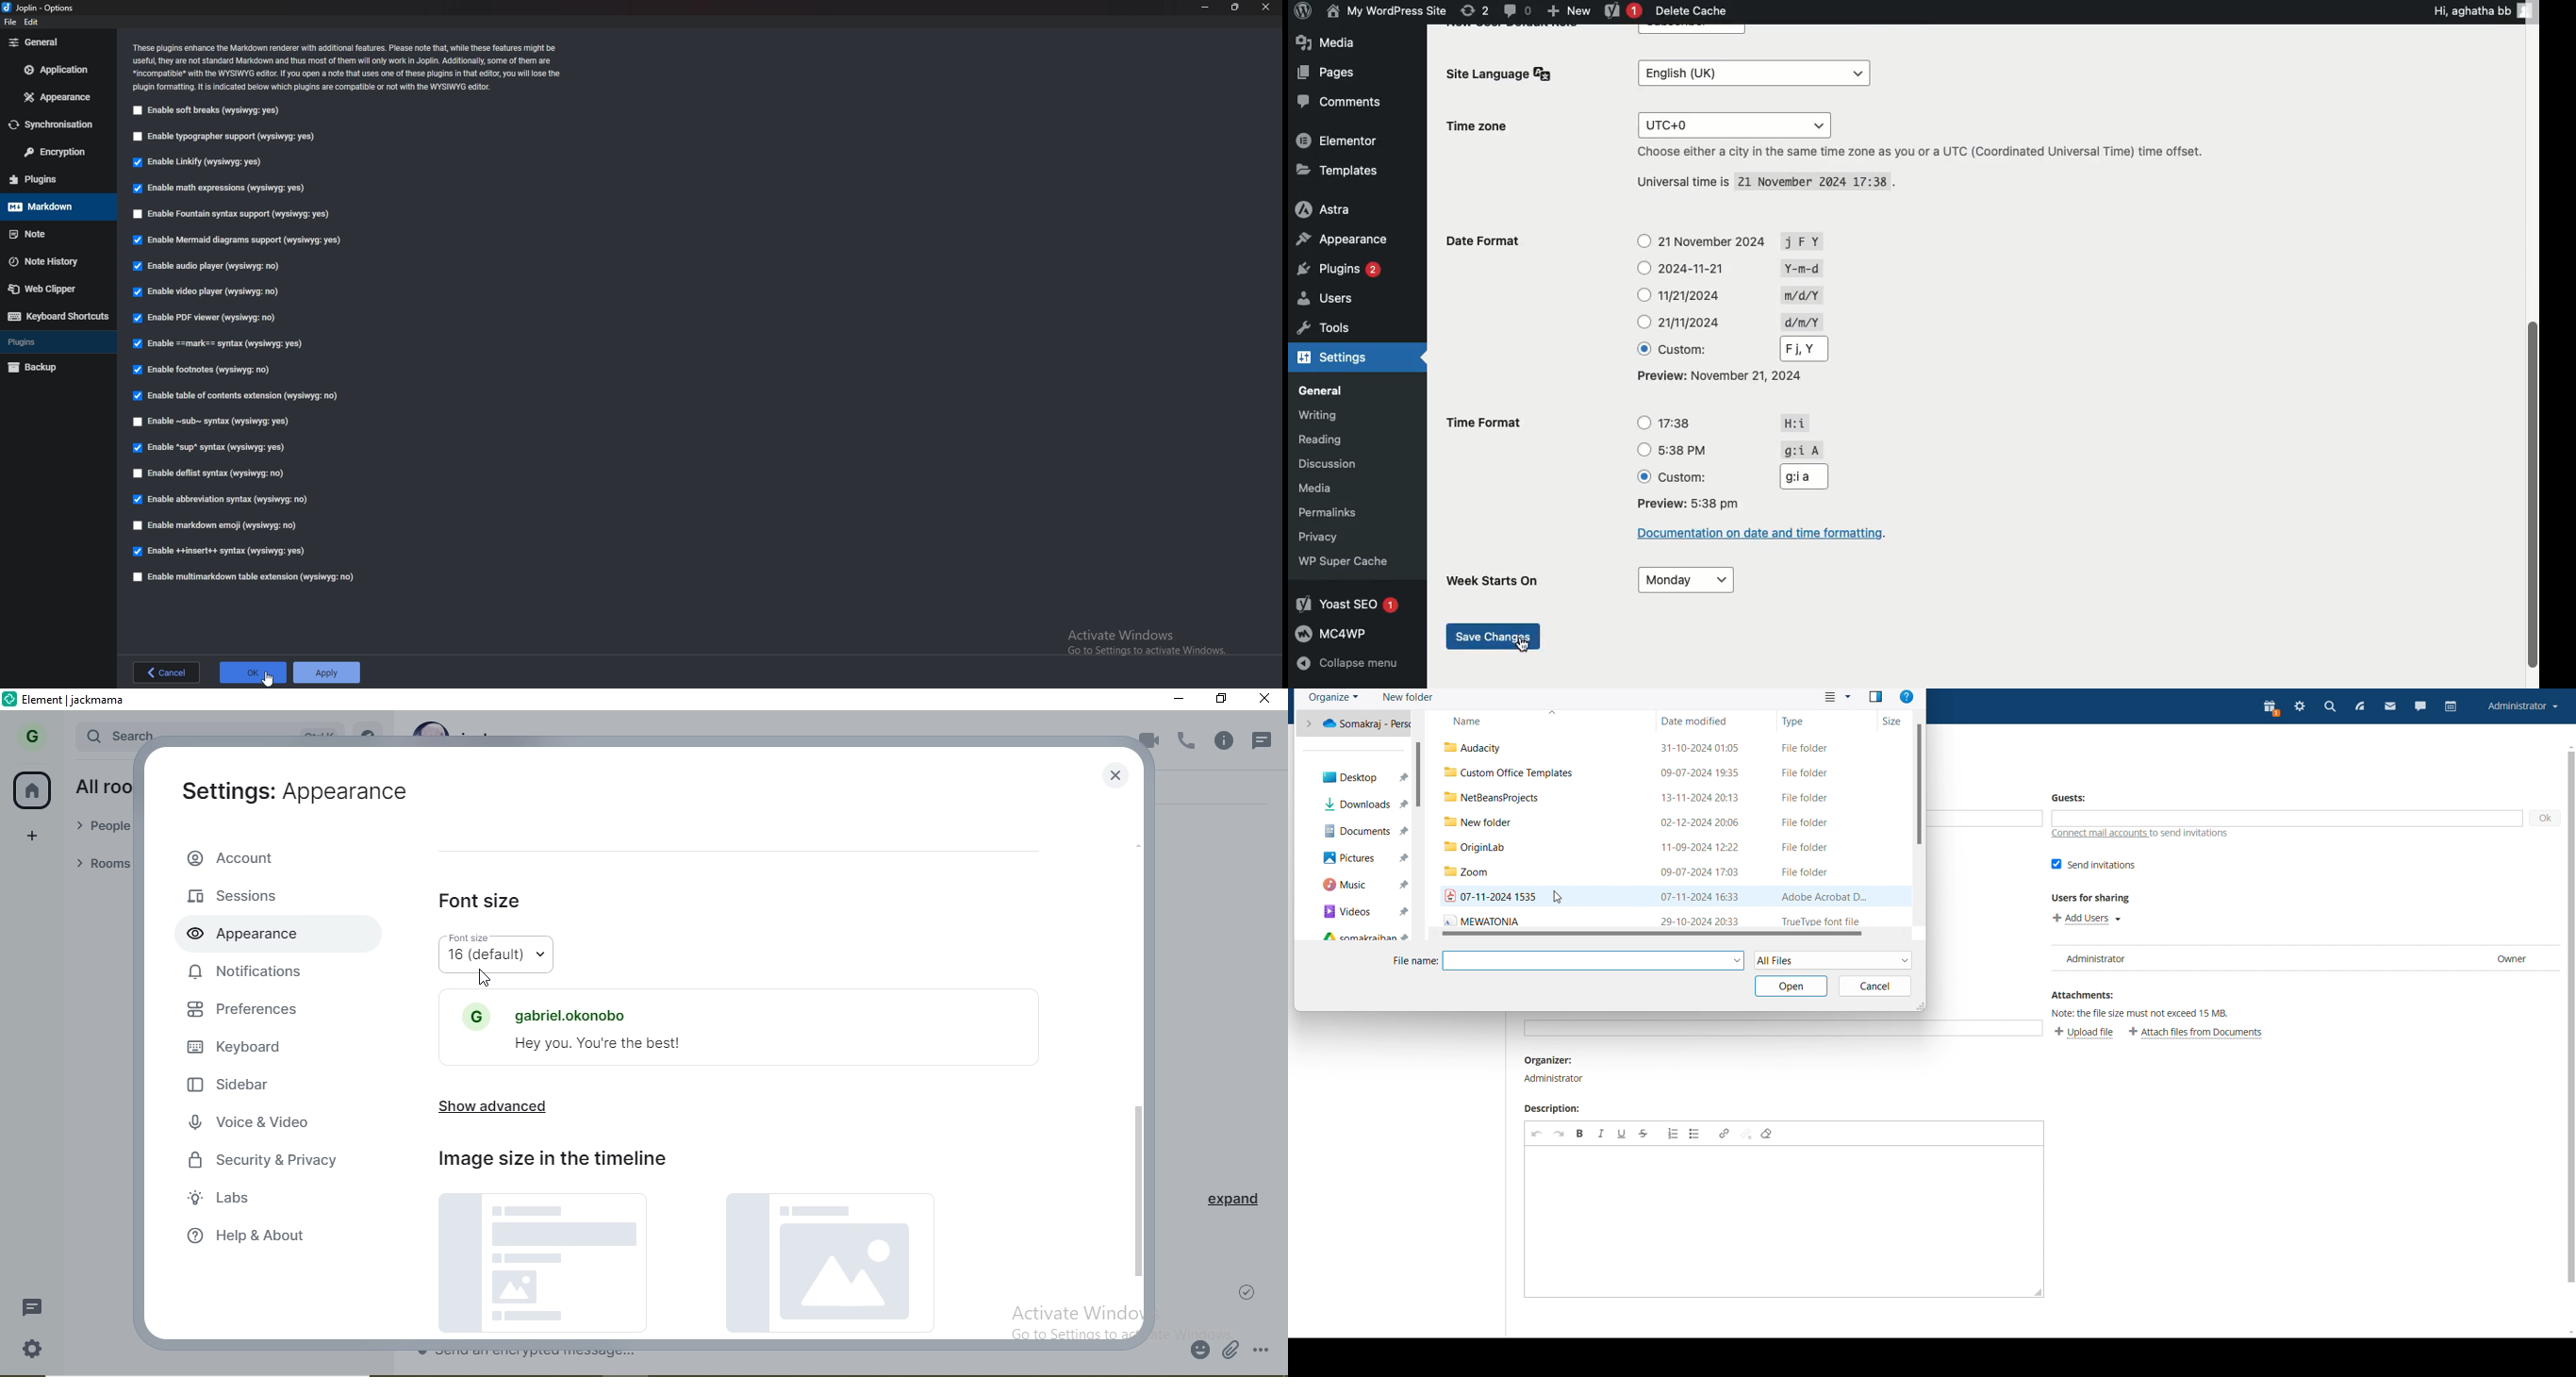 The image size is (2576, 1400). I want to click on  Custom: Fj, Y , so click(1722, 348).